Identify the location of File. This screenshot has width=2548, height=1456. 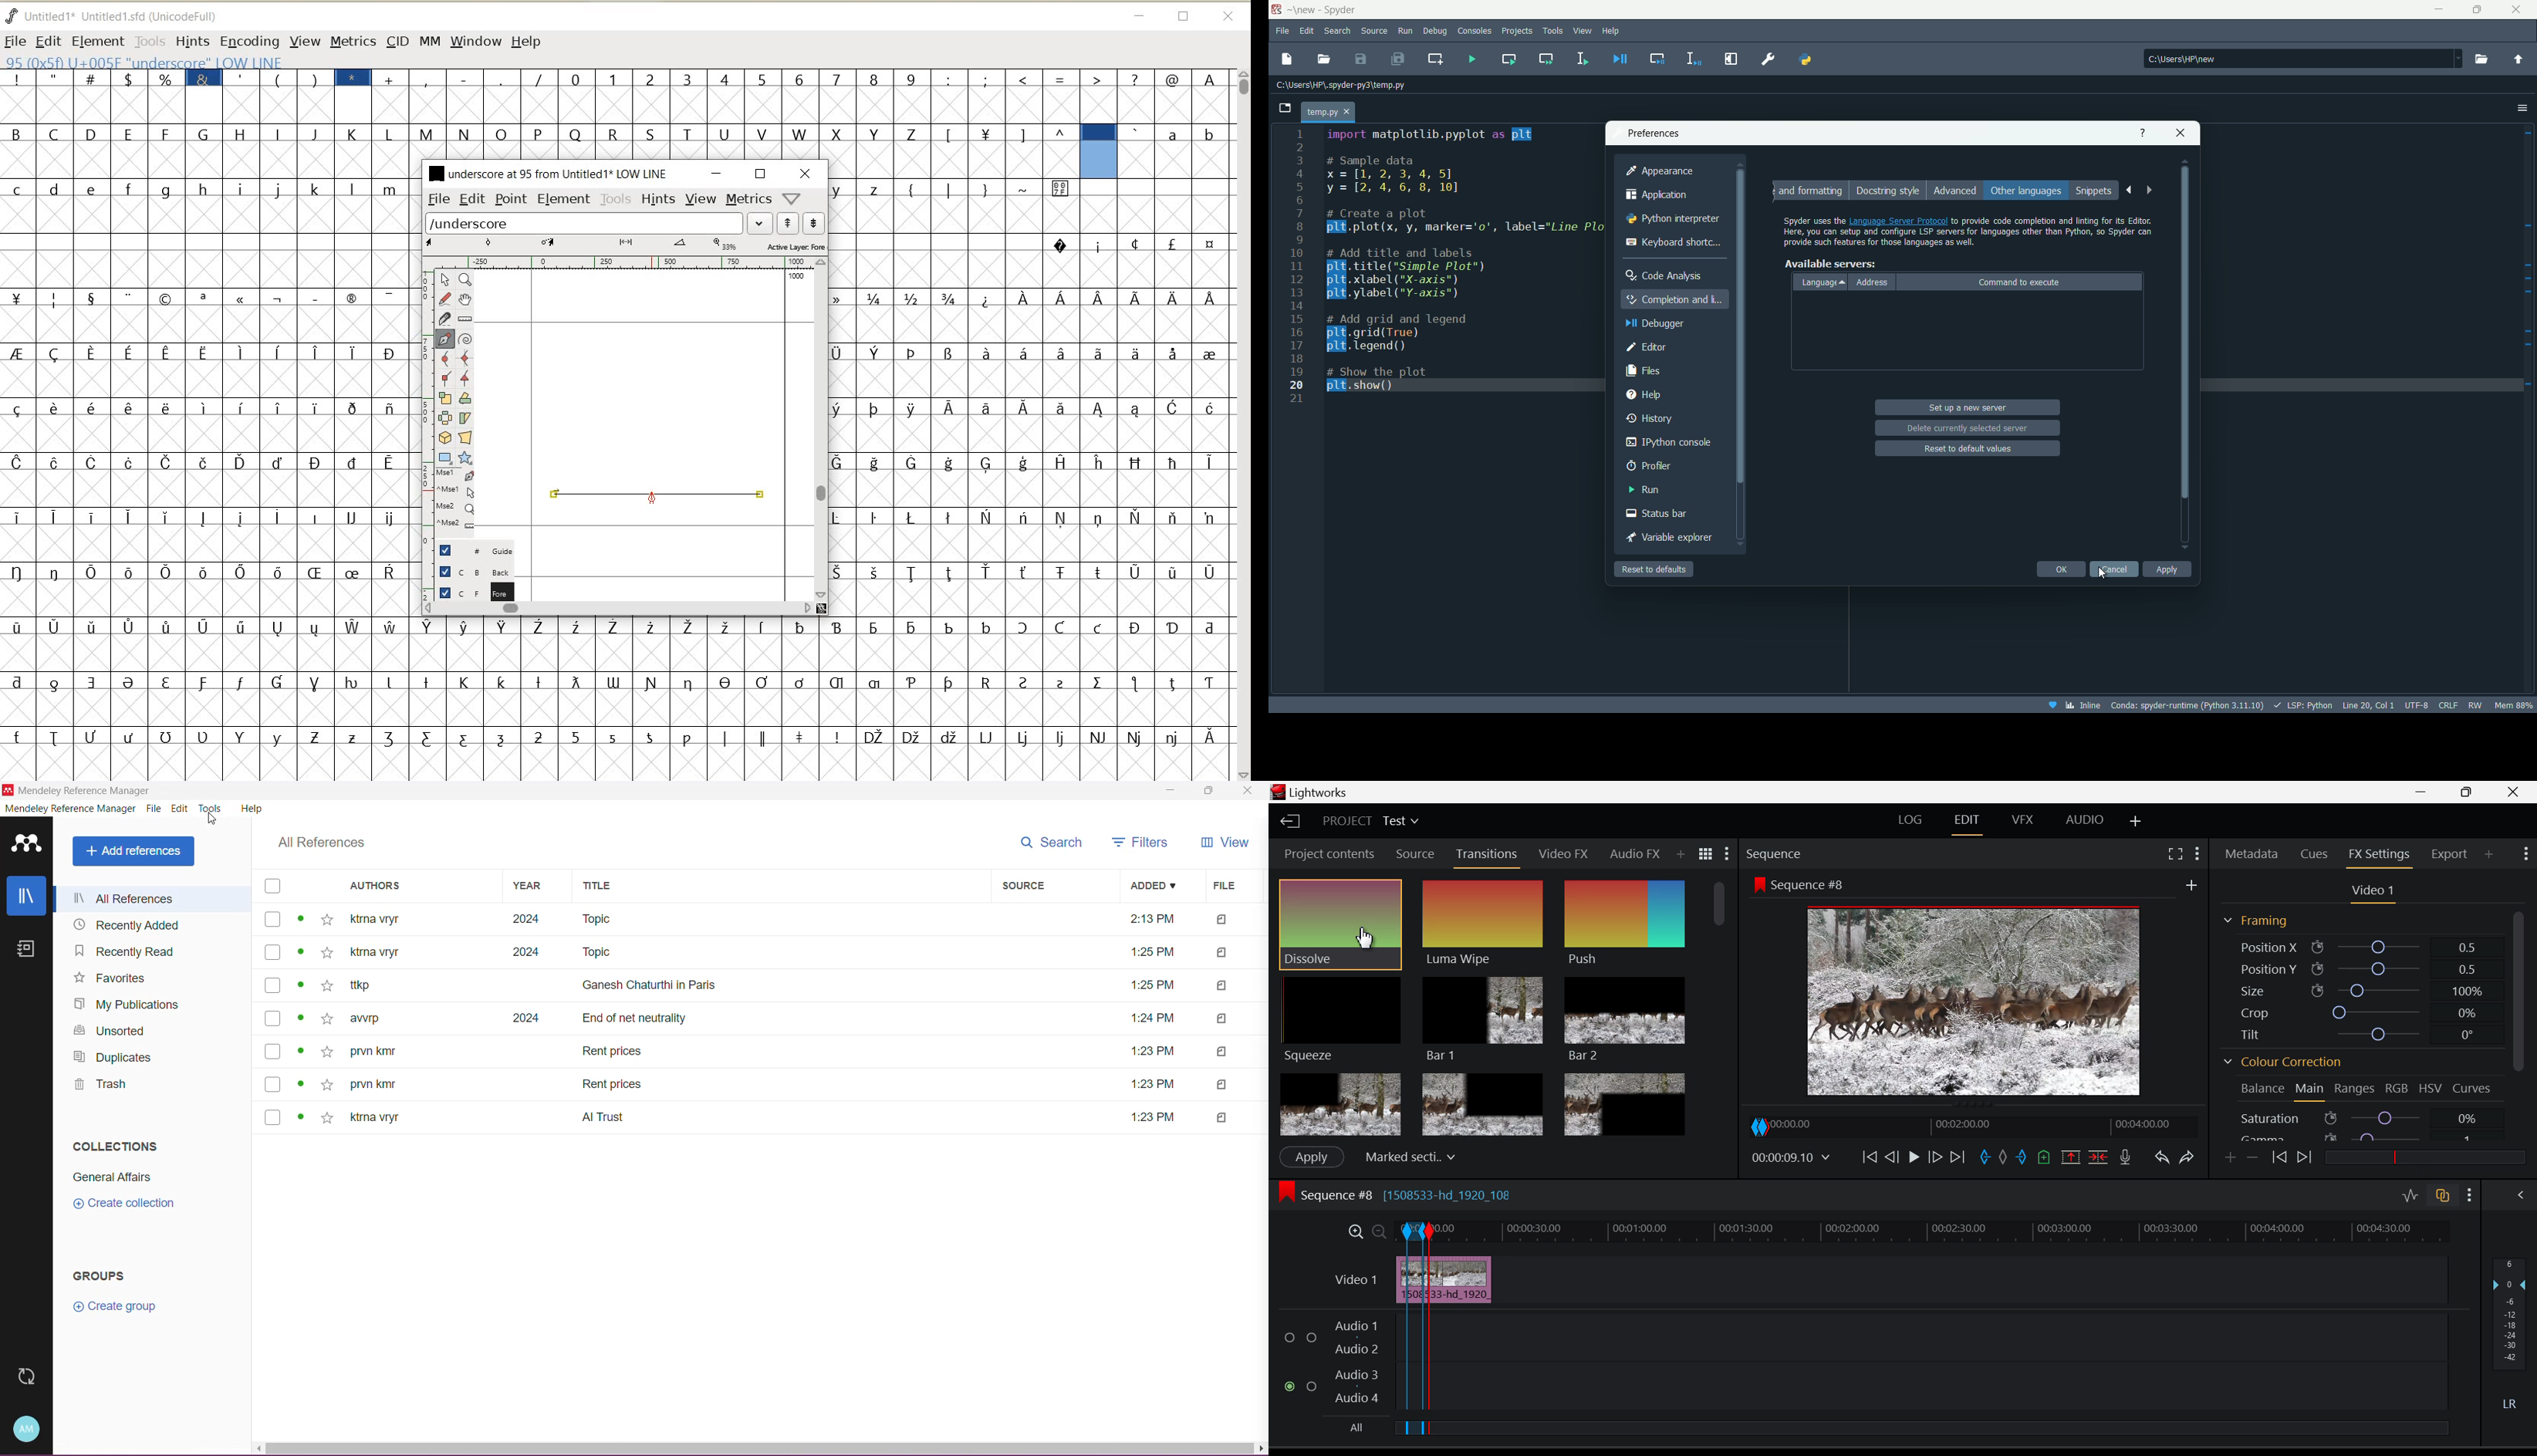
(155, 809).